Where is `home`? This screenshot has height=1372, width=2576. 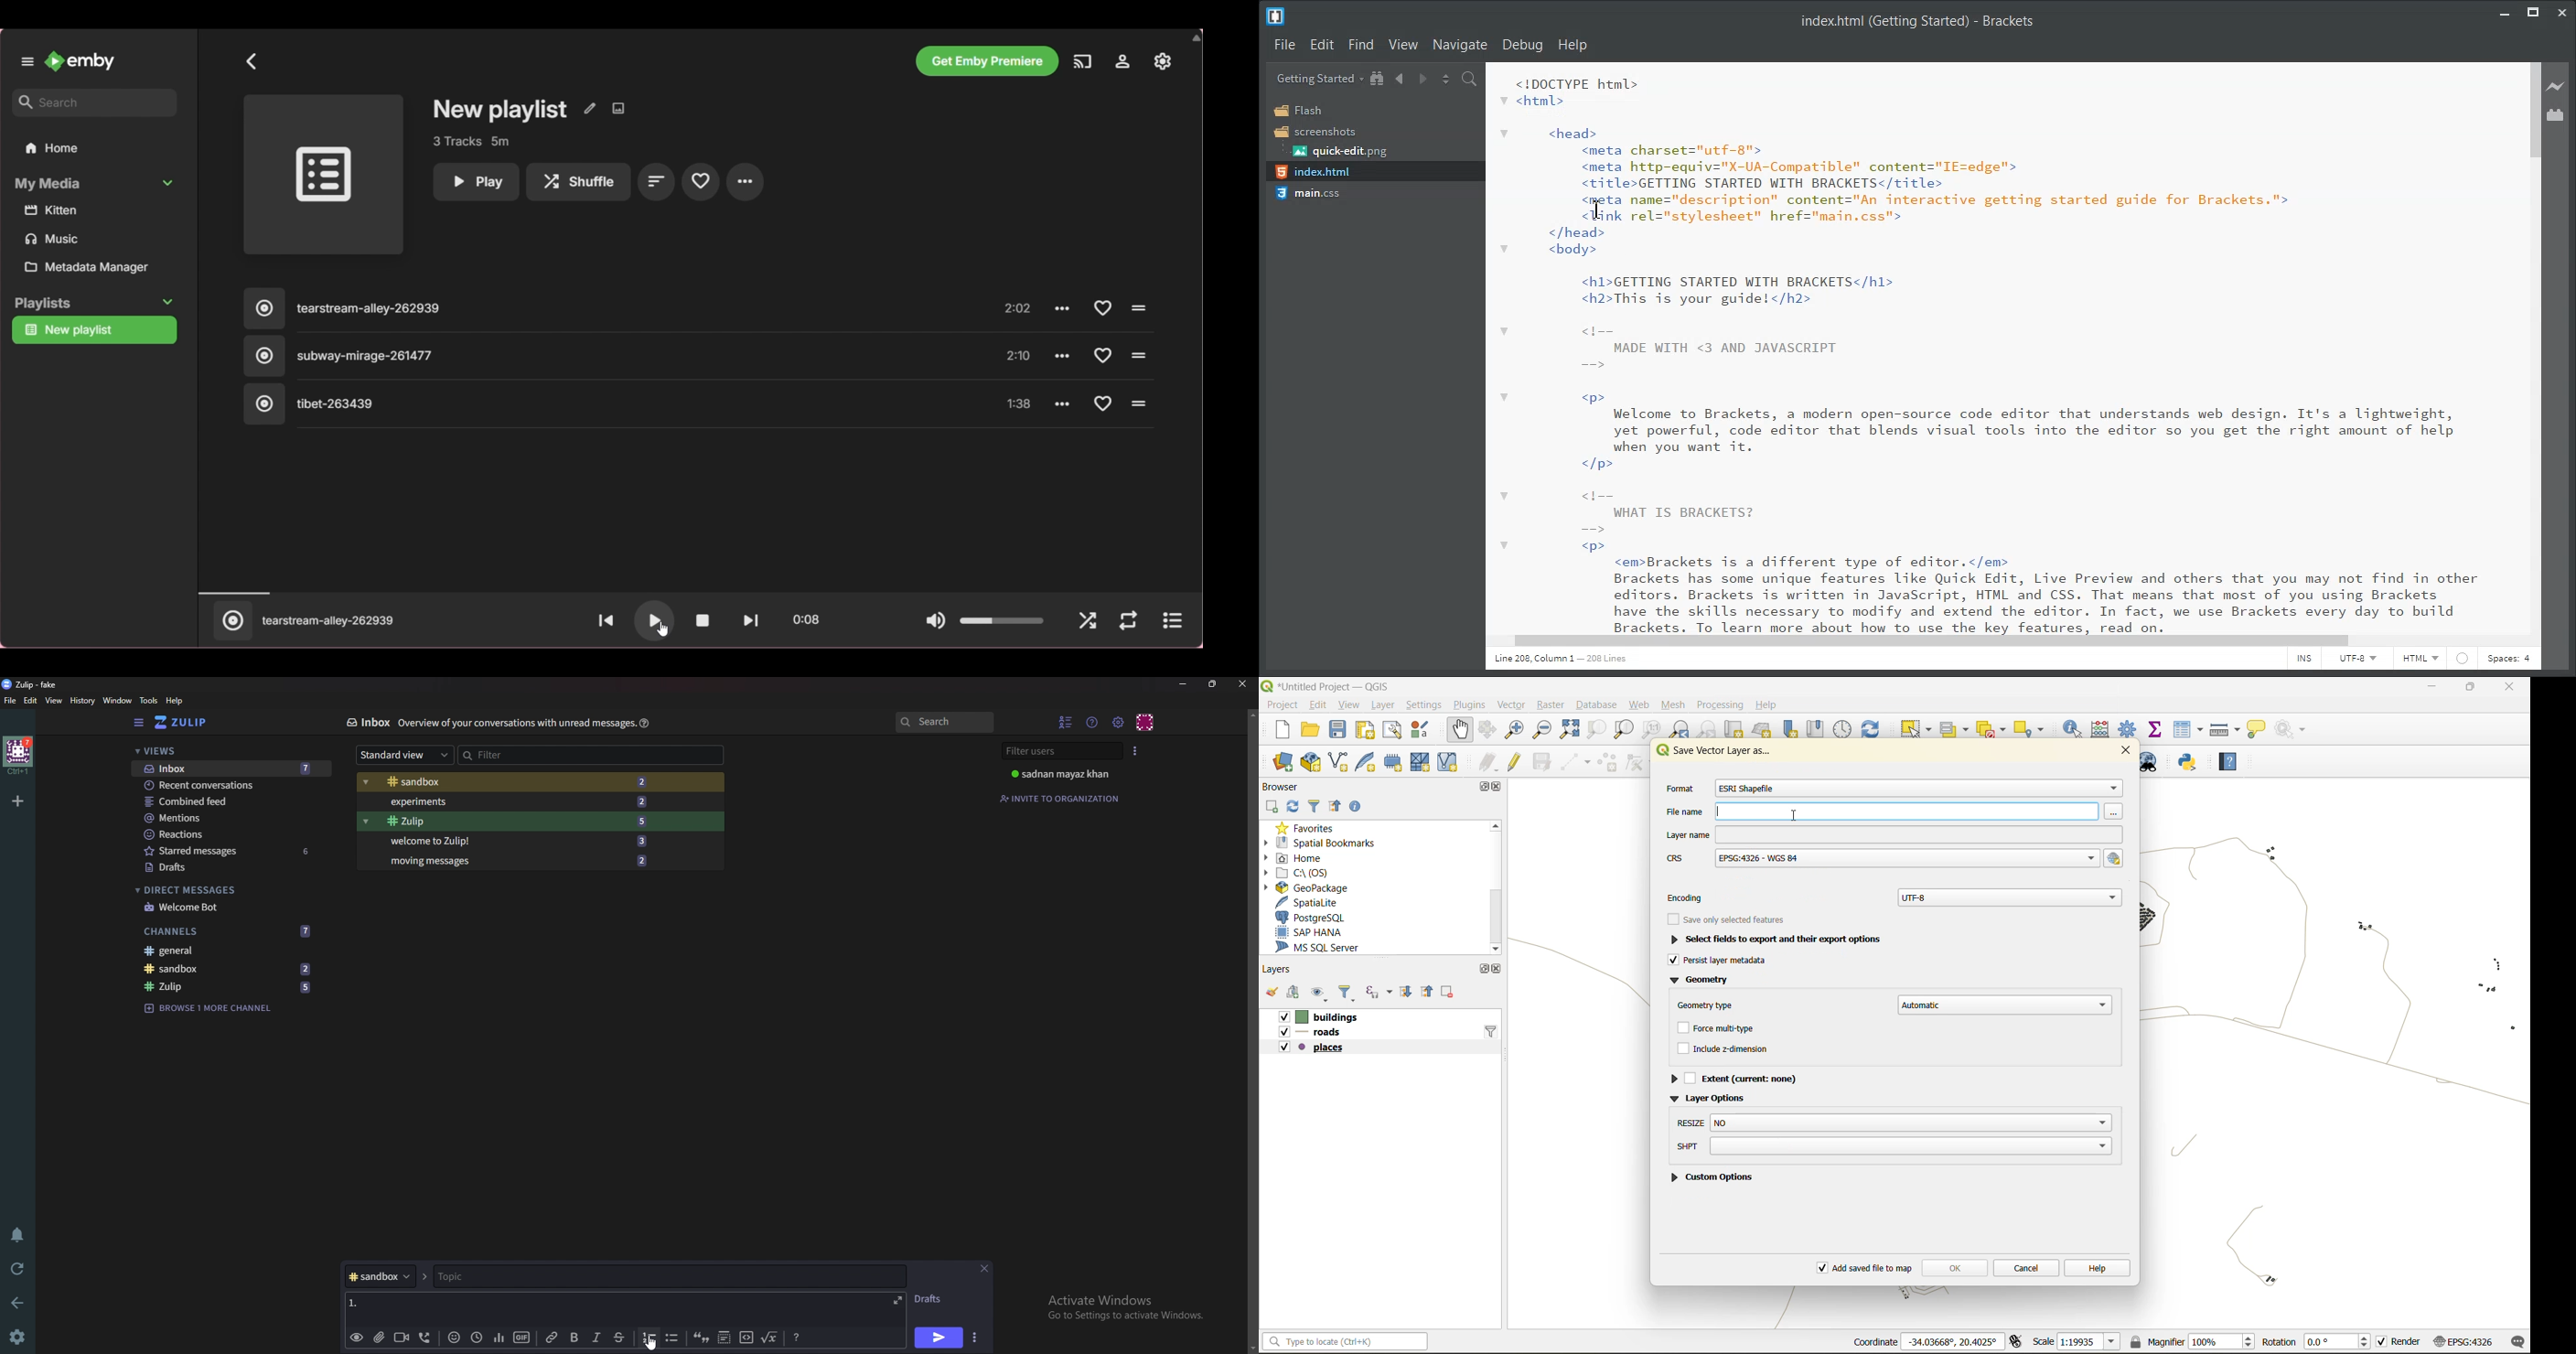
home is located at coordinates (17, 756).